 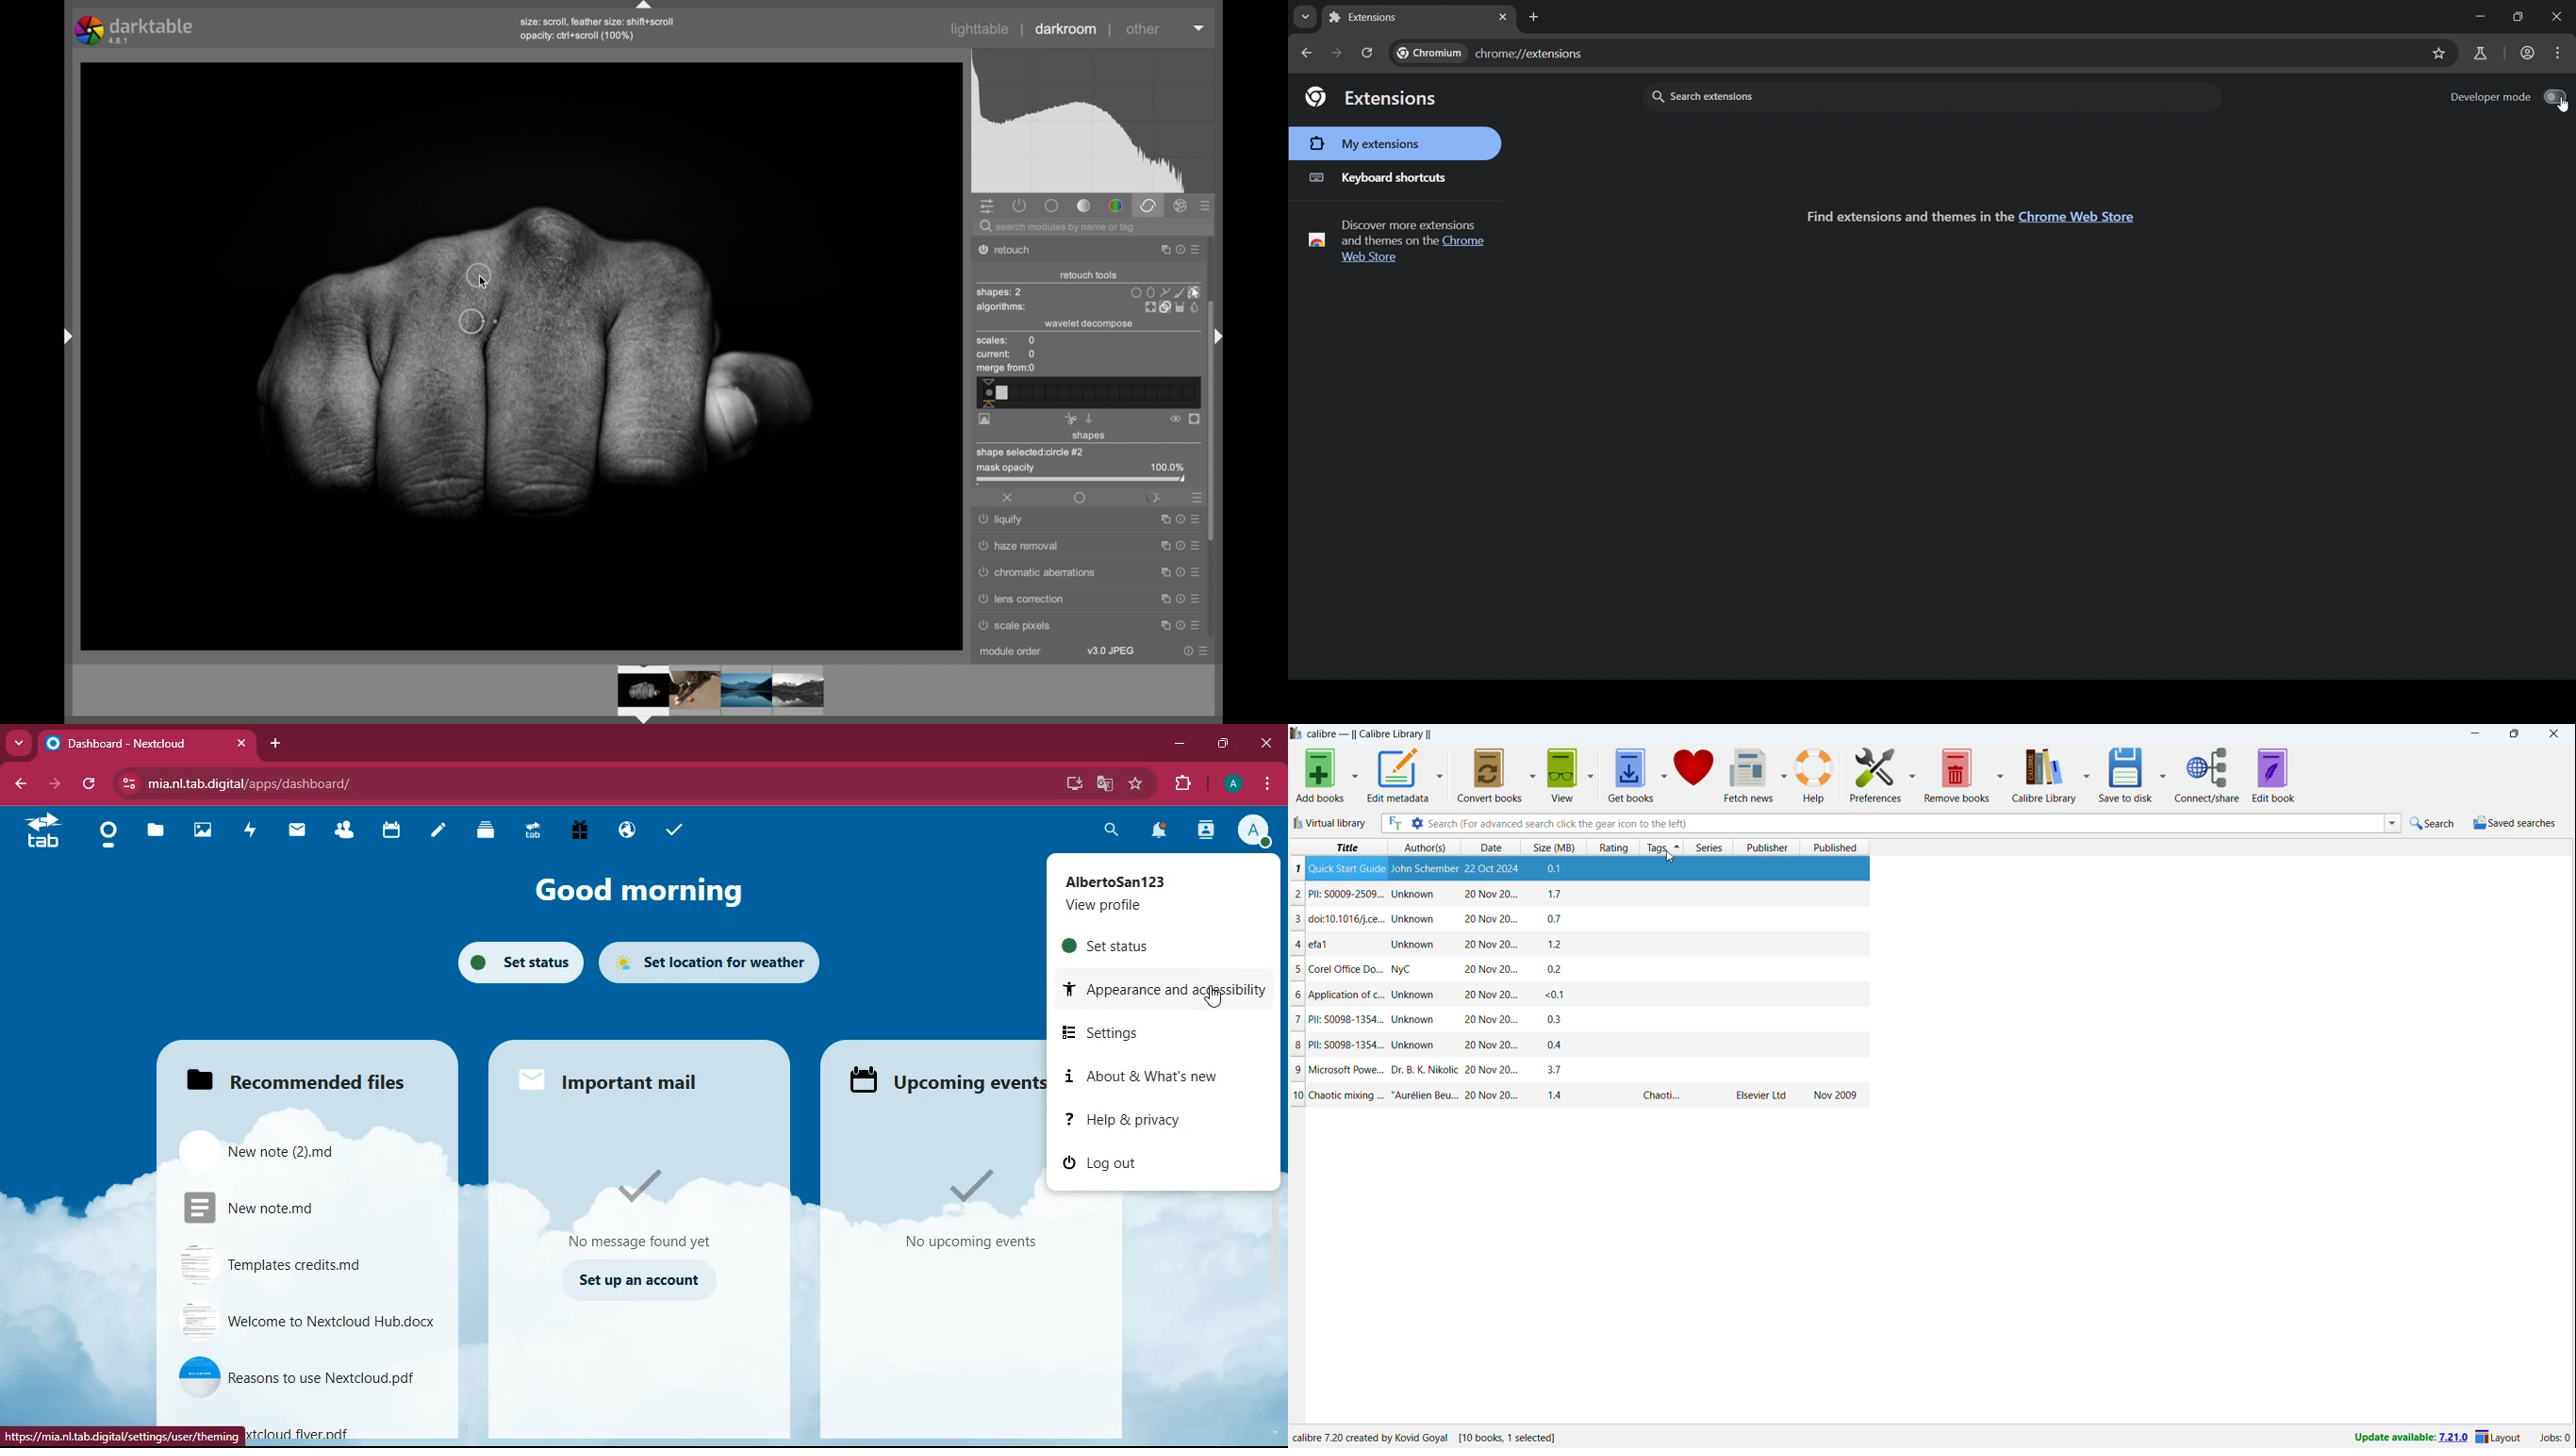 I want to click on back, so click(x=24, y=784).